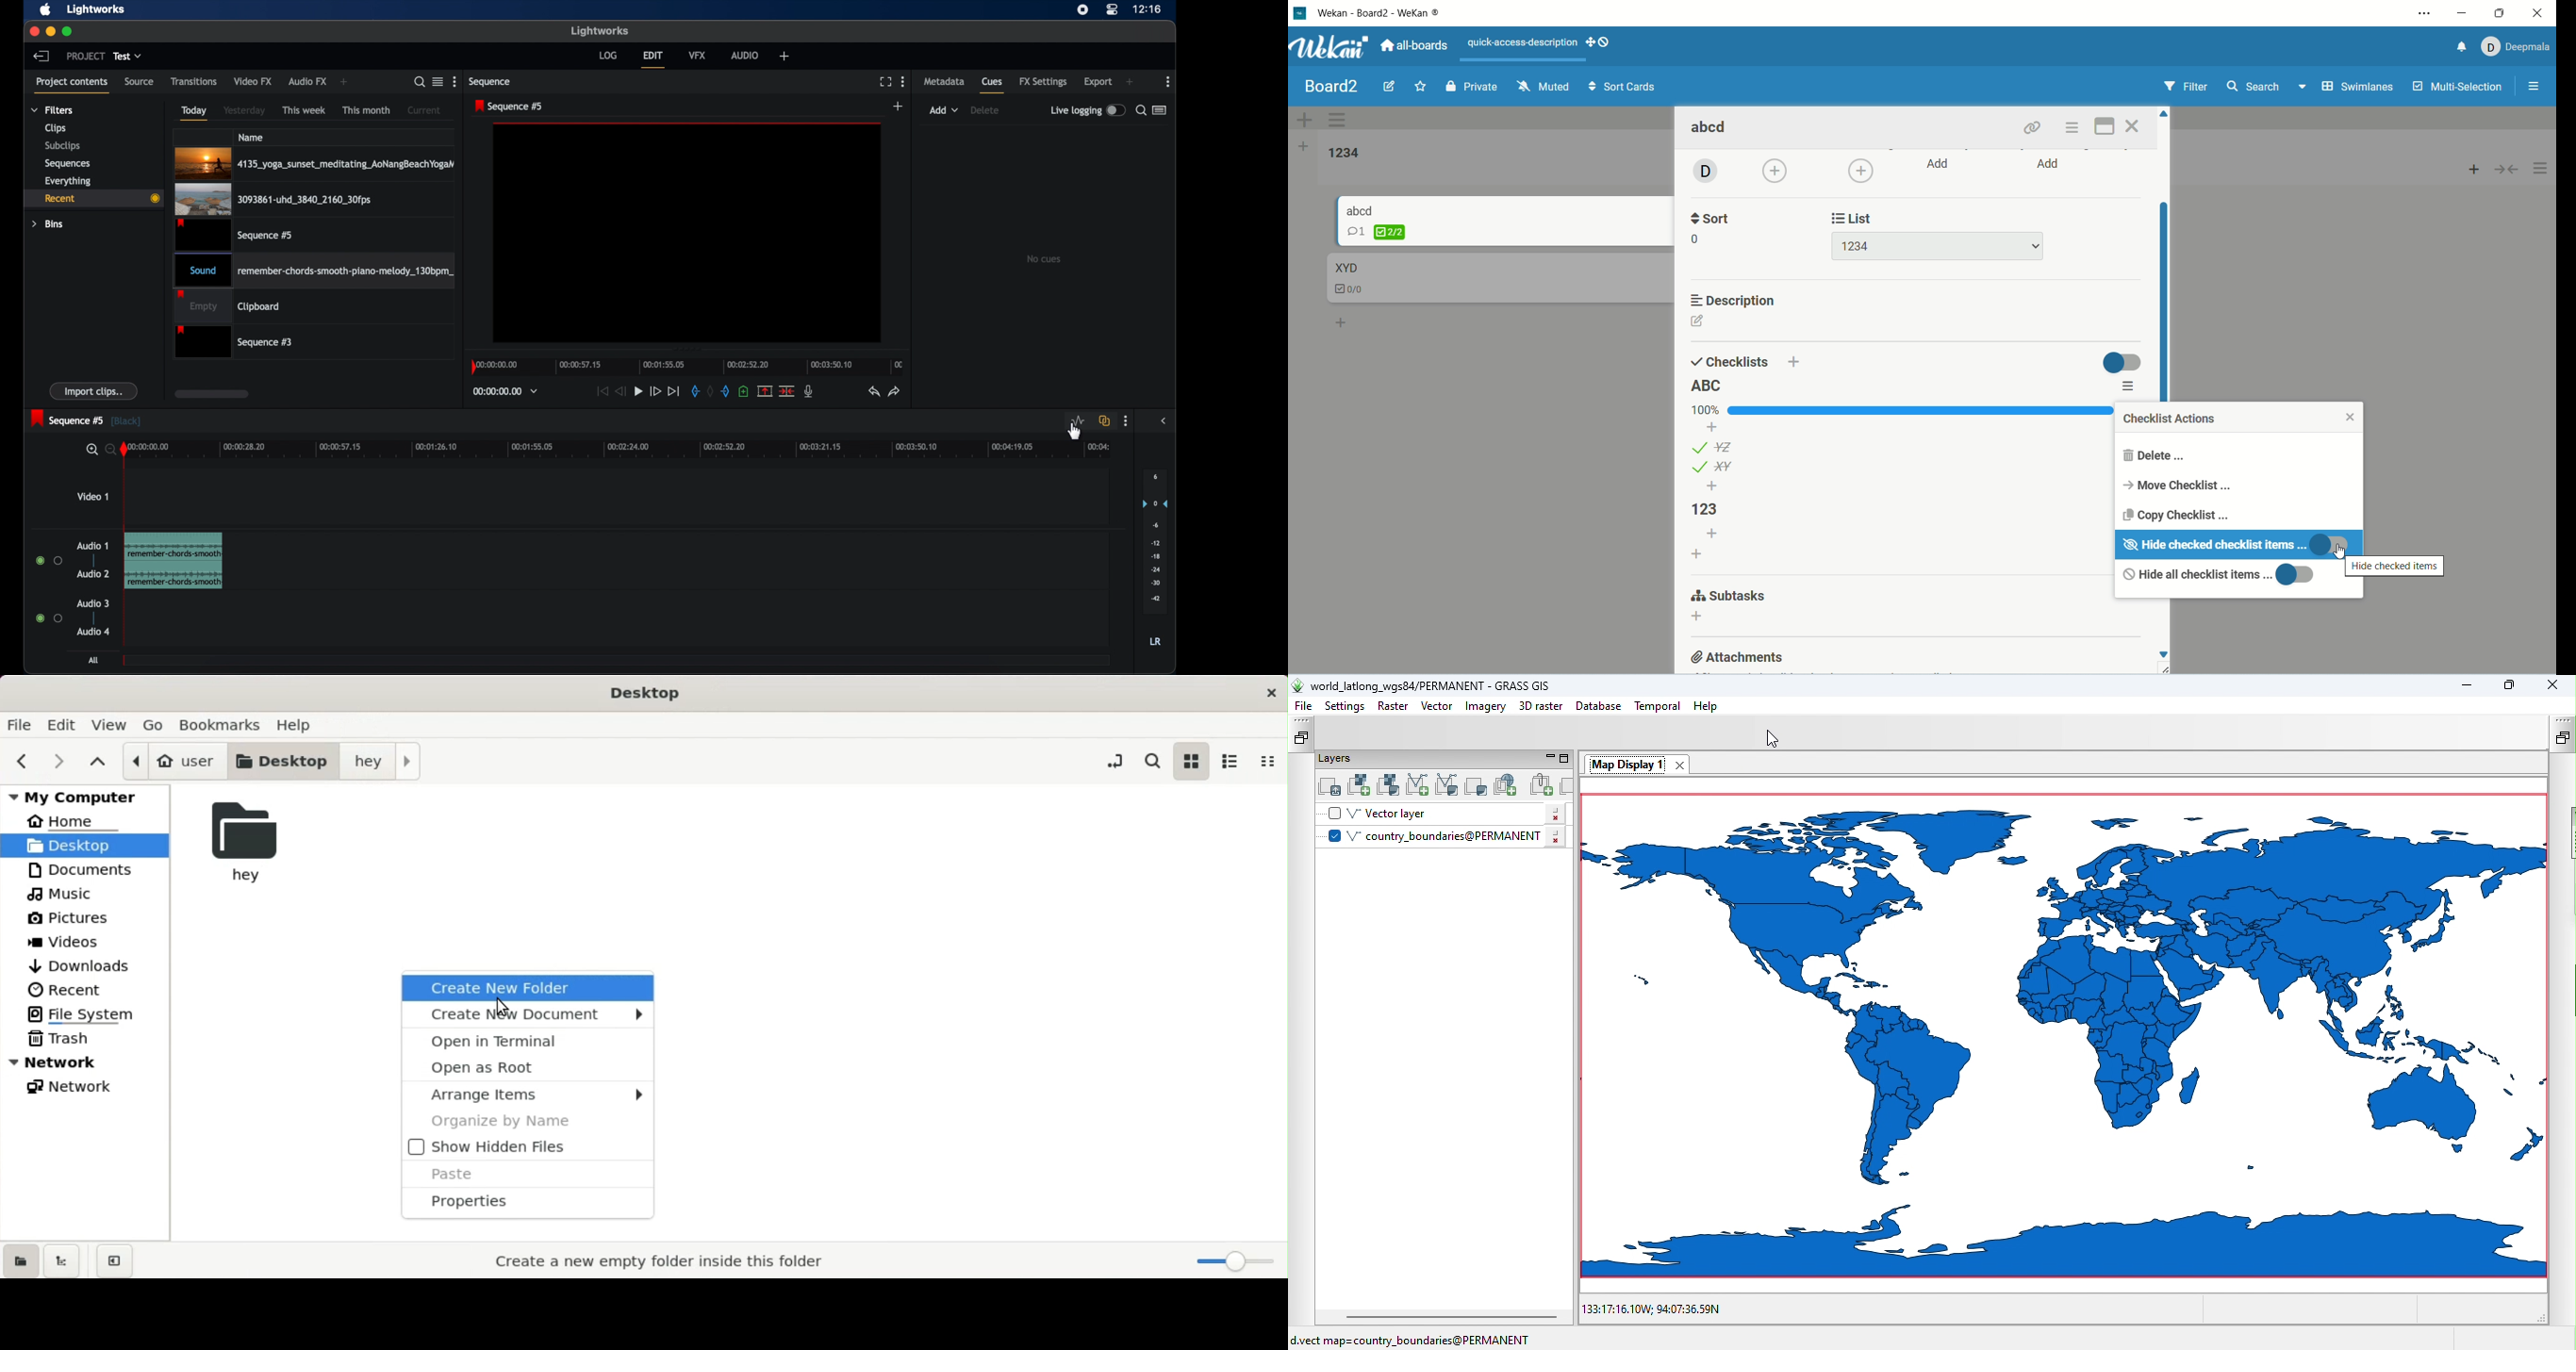 This screenshot has height=1372, width=2576. What do you see at coordinates (228, 306) in the screenshot?
I see `Empty clipboard` at bounding box center [228, 306].